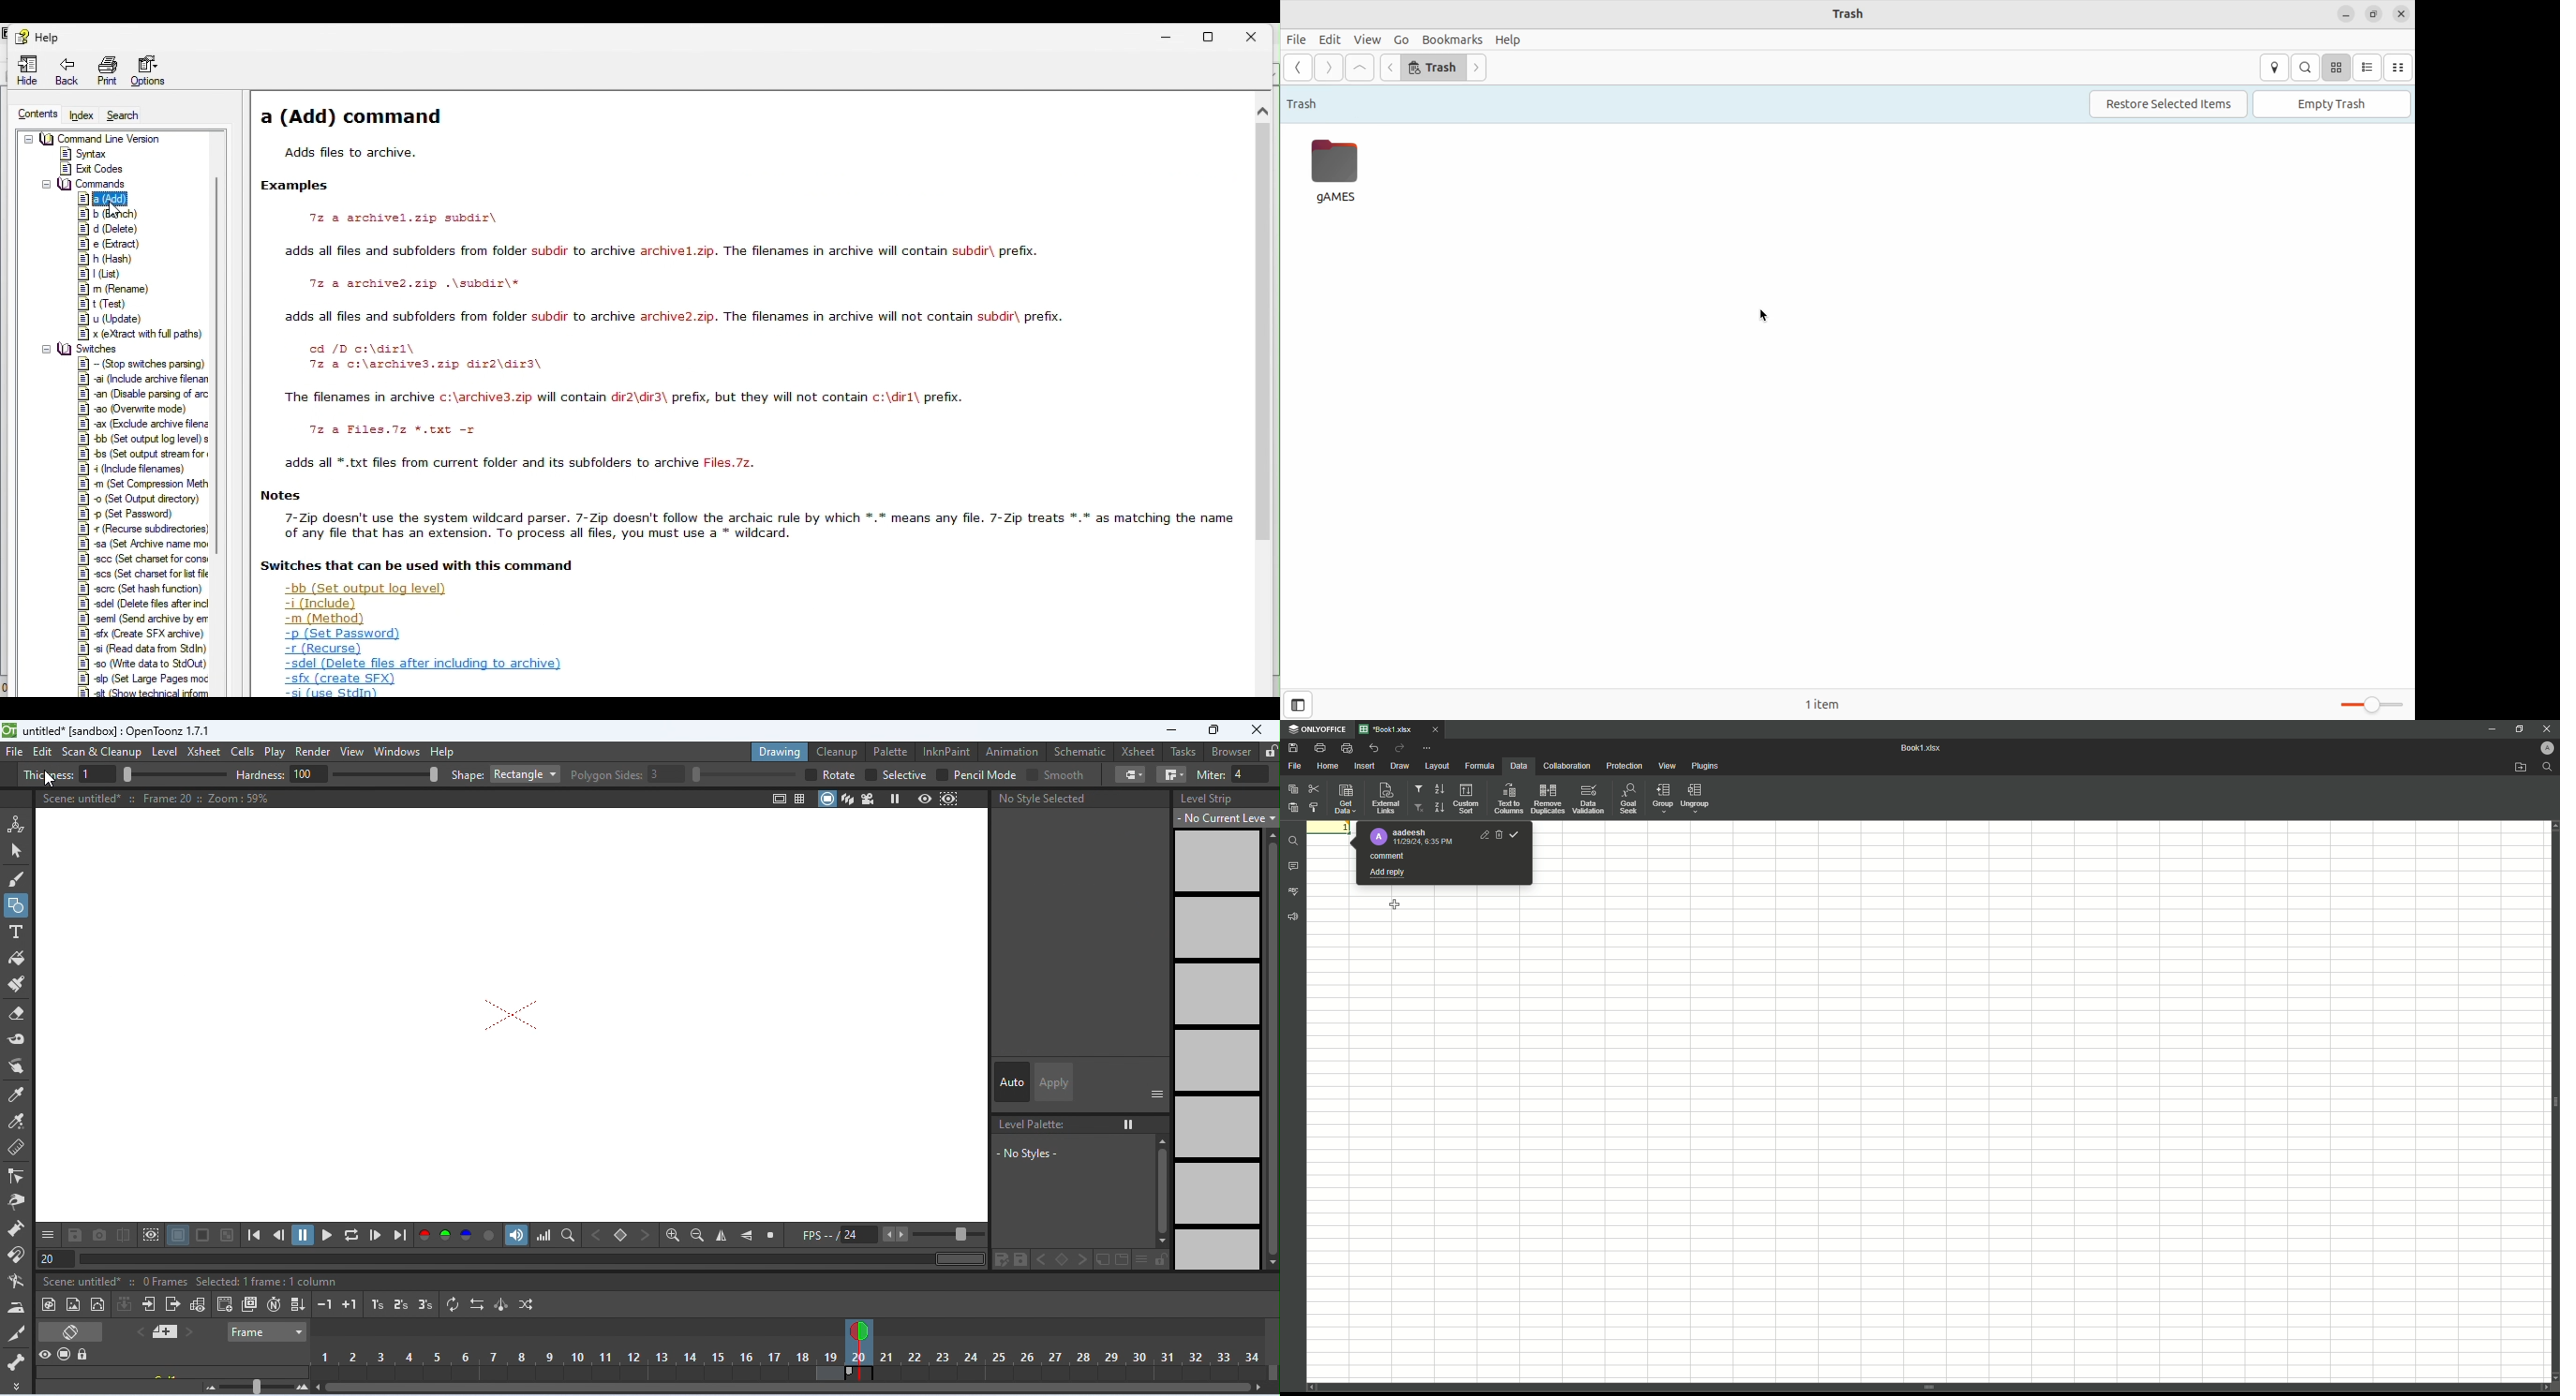  Describe the element at coordinates (126, 773) in the screenshot. I see `thickness` at that location.